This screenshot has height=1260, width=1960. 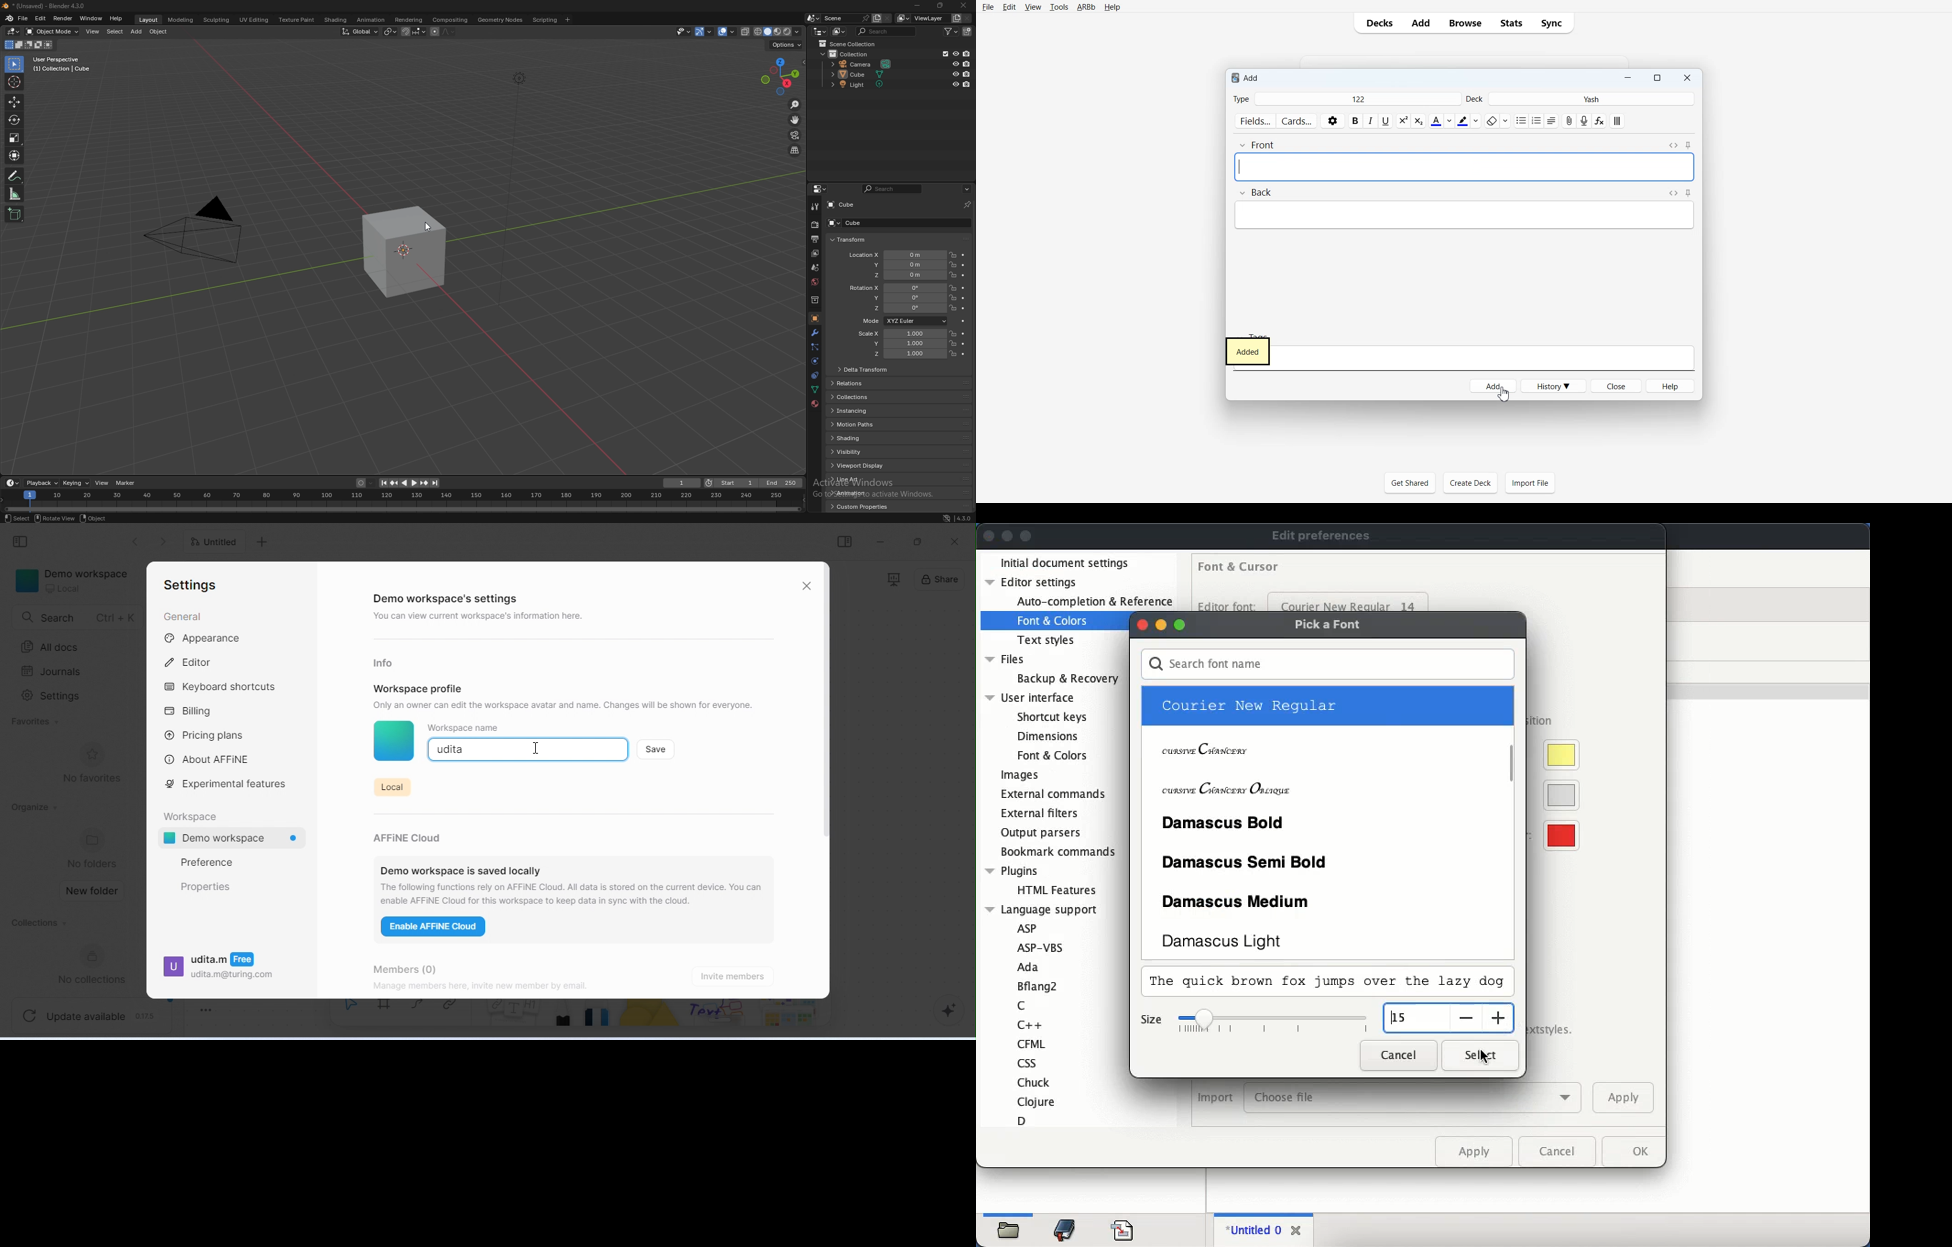 I want to click on general, so click(x=182, y=617).